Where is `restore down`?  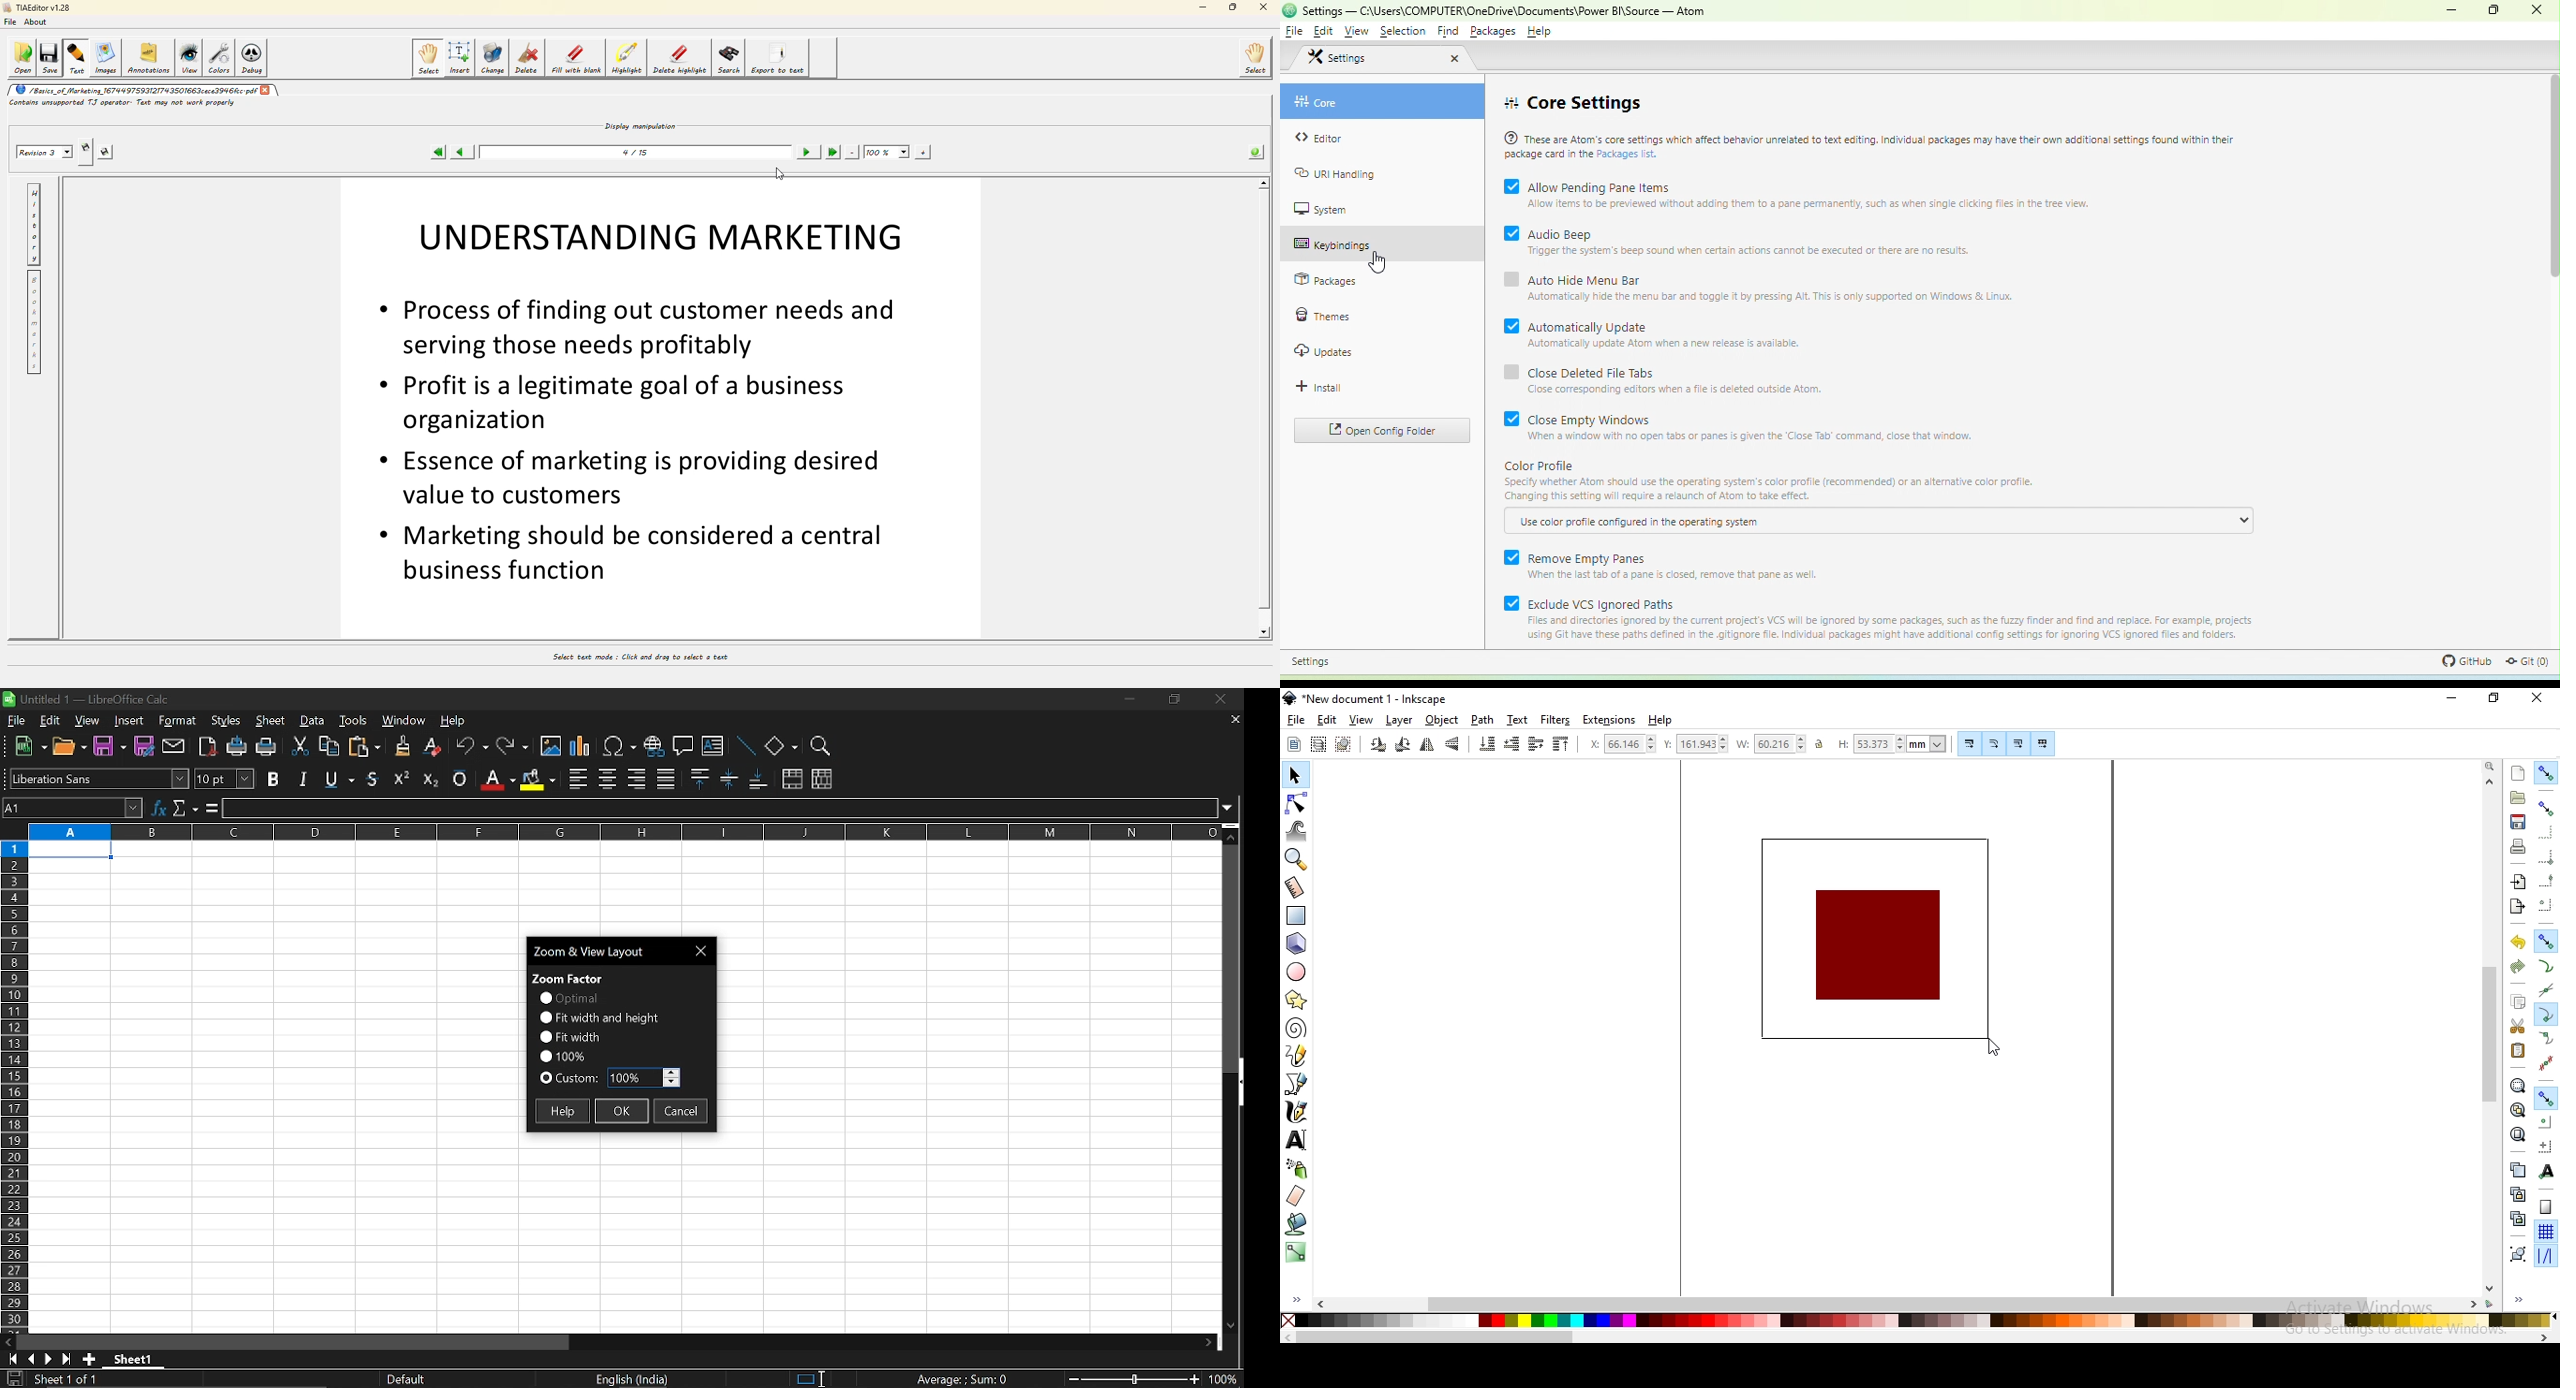 restore down is located at coordinates (2493, 696).